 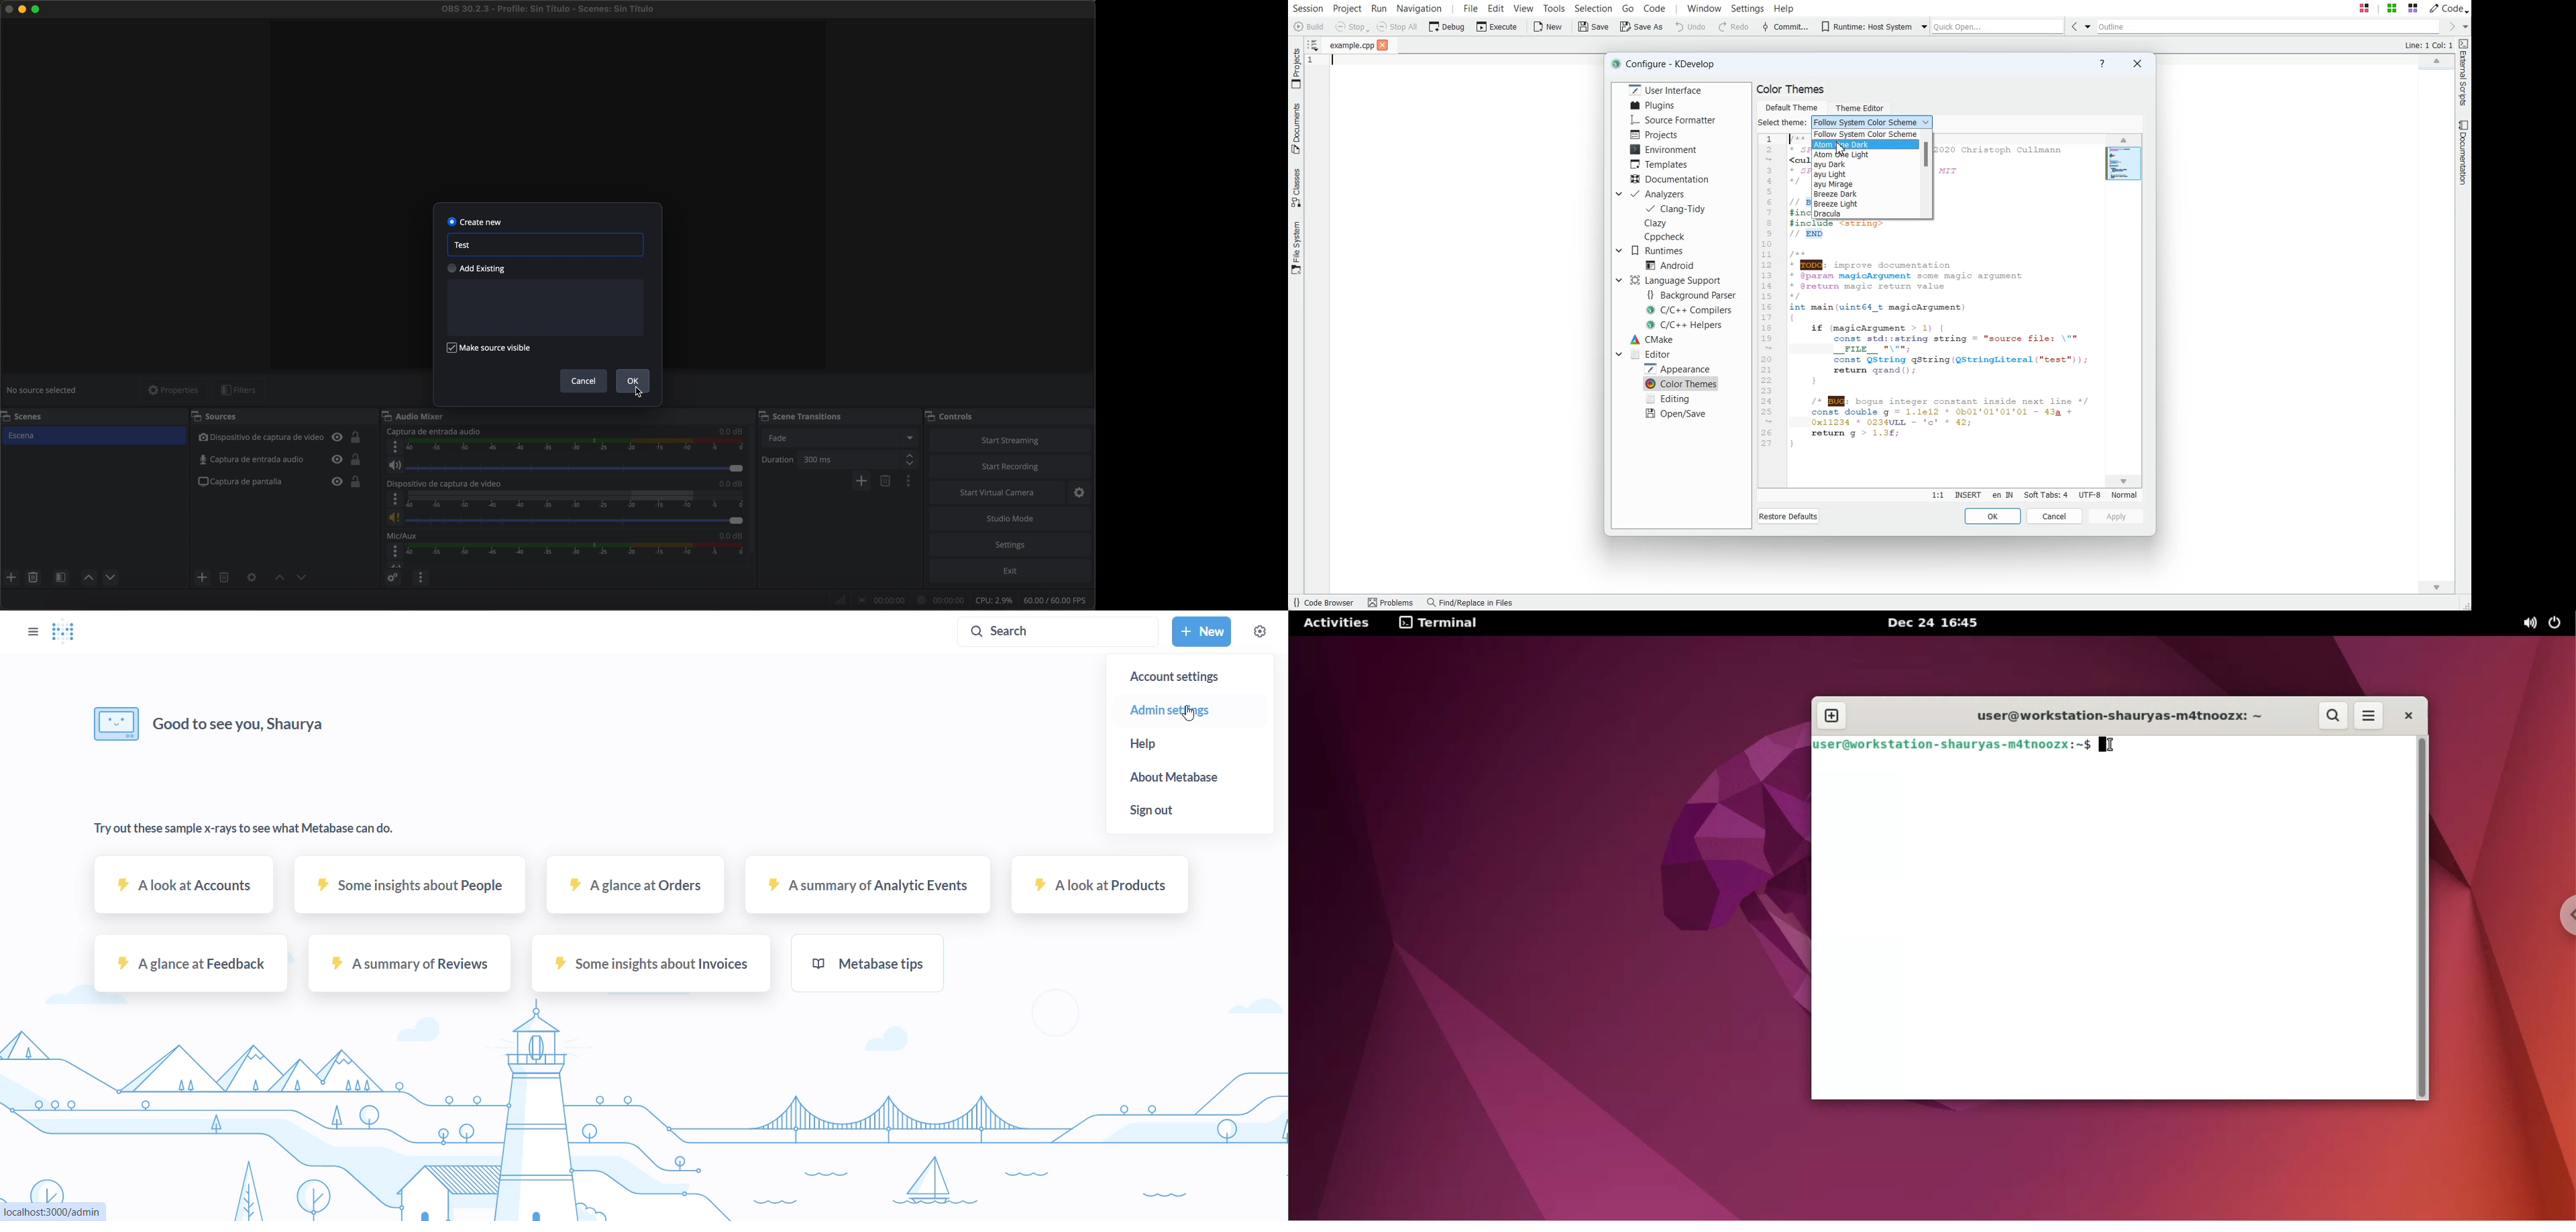 I want to click on move source up, so click(x=279, y=578).